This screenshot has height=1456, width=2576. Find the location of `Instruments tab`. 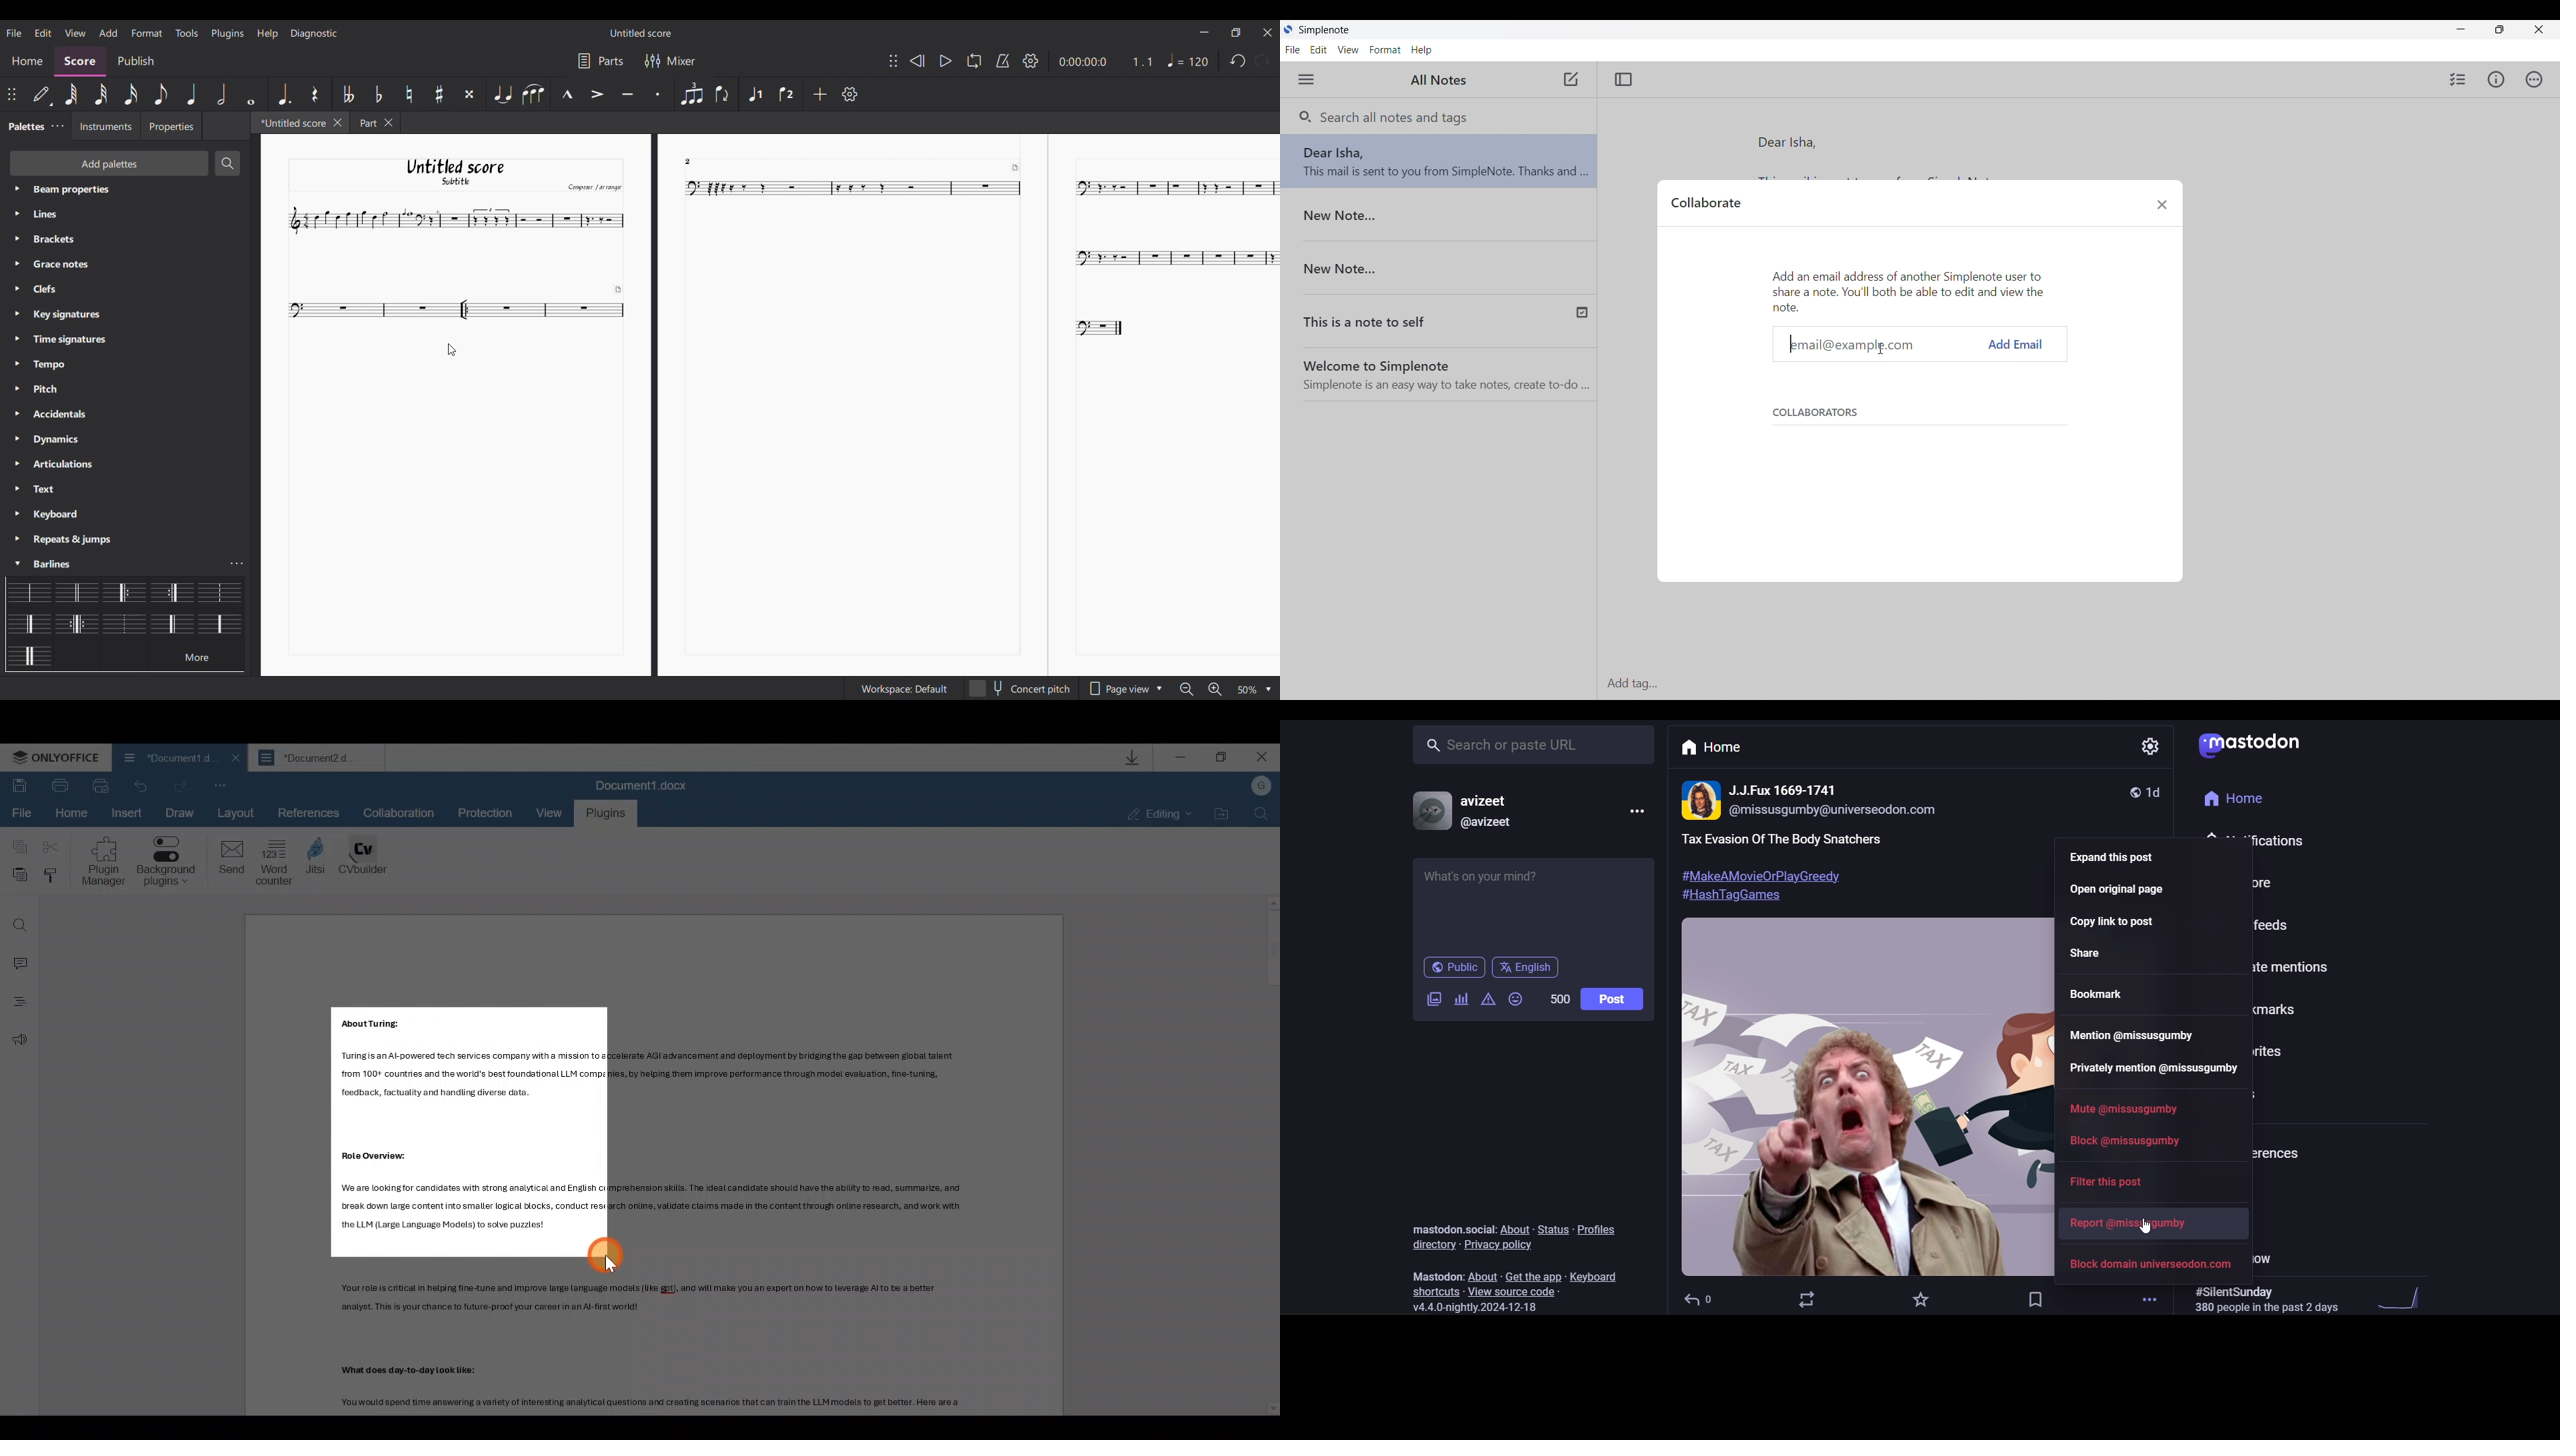

Instruments tab is located at coordinates (103, 126).